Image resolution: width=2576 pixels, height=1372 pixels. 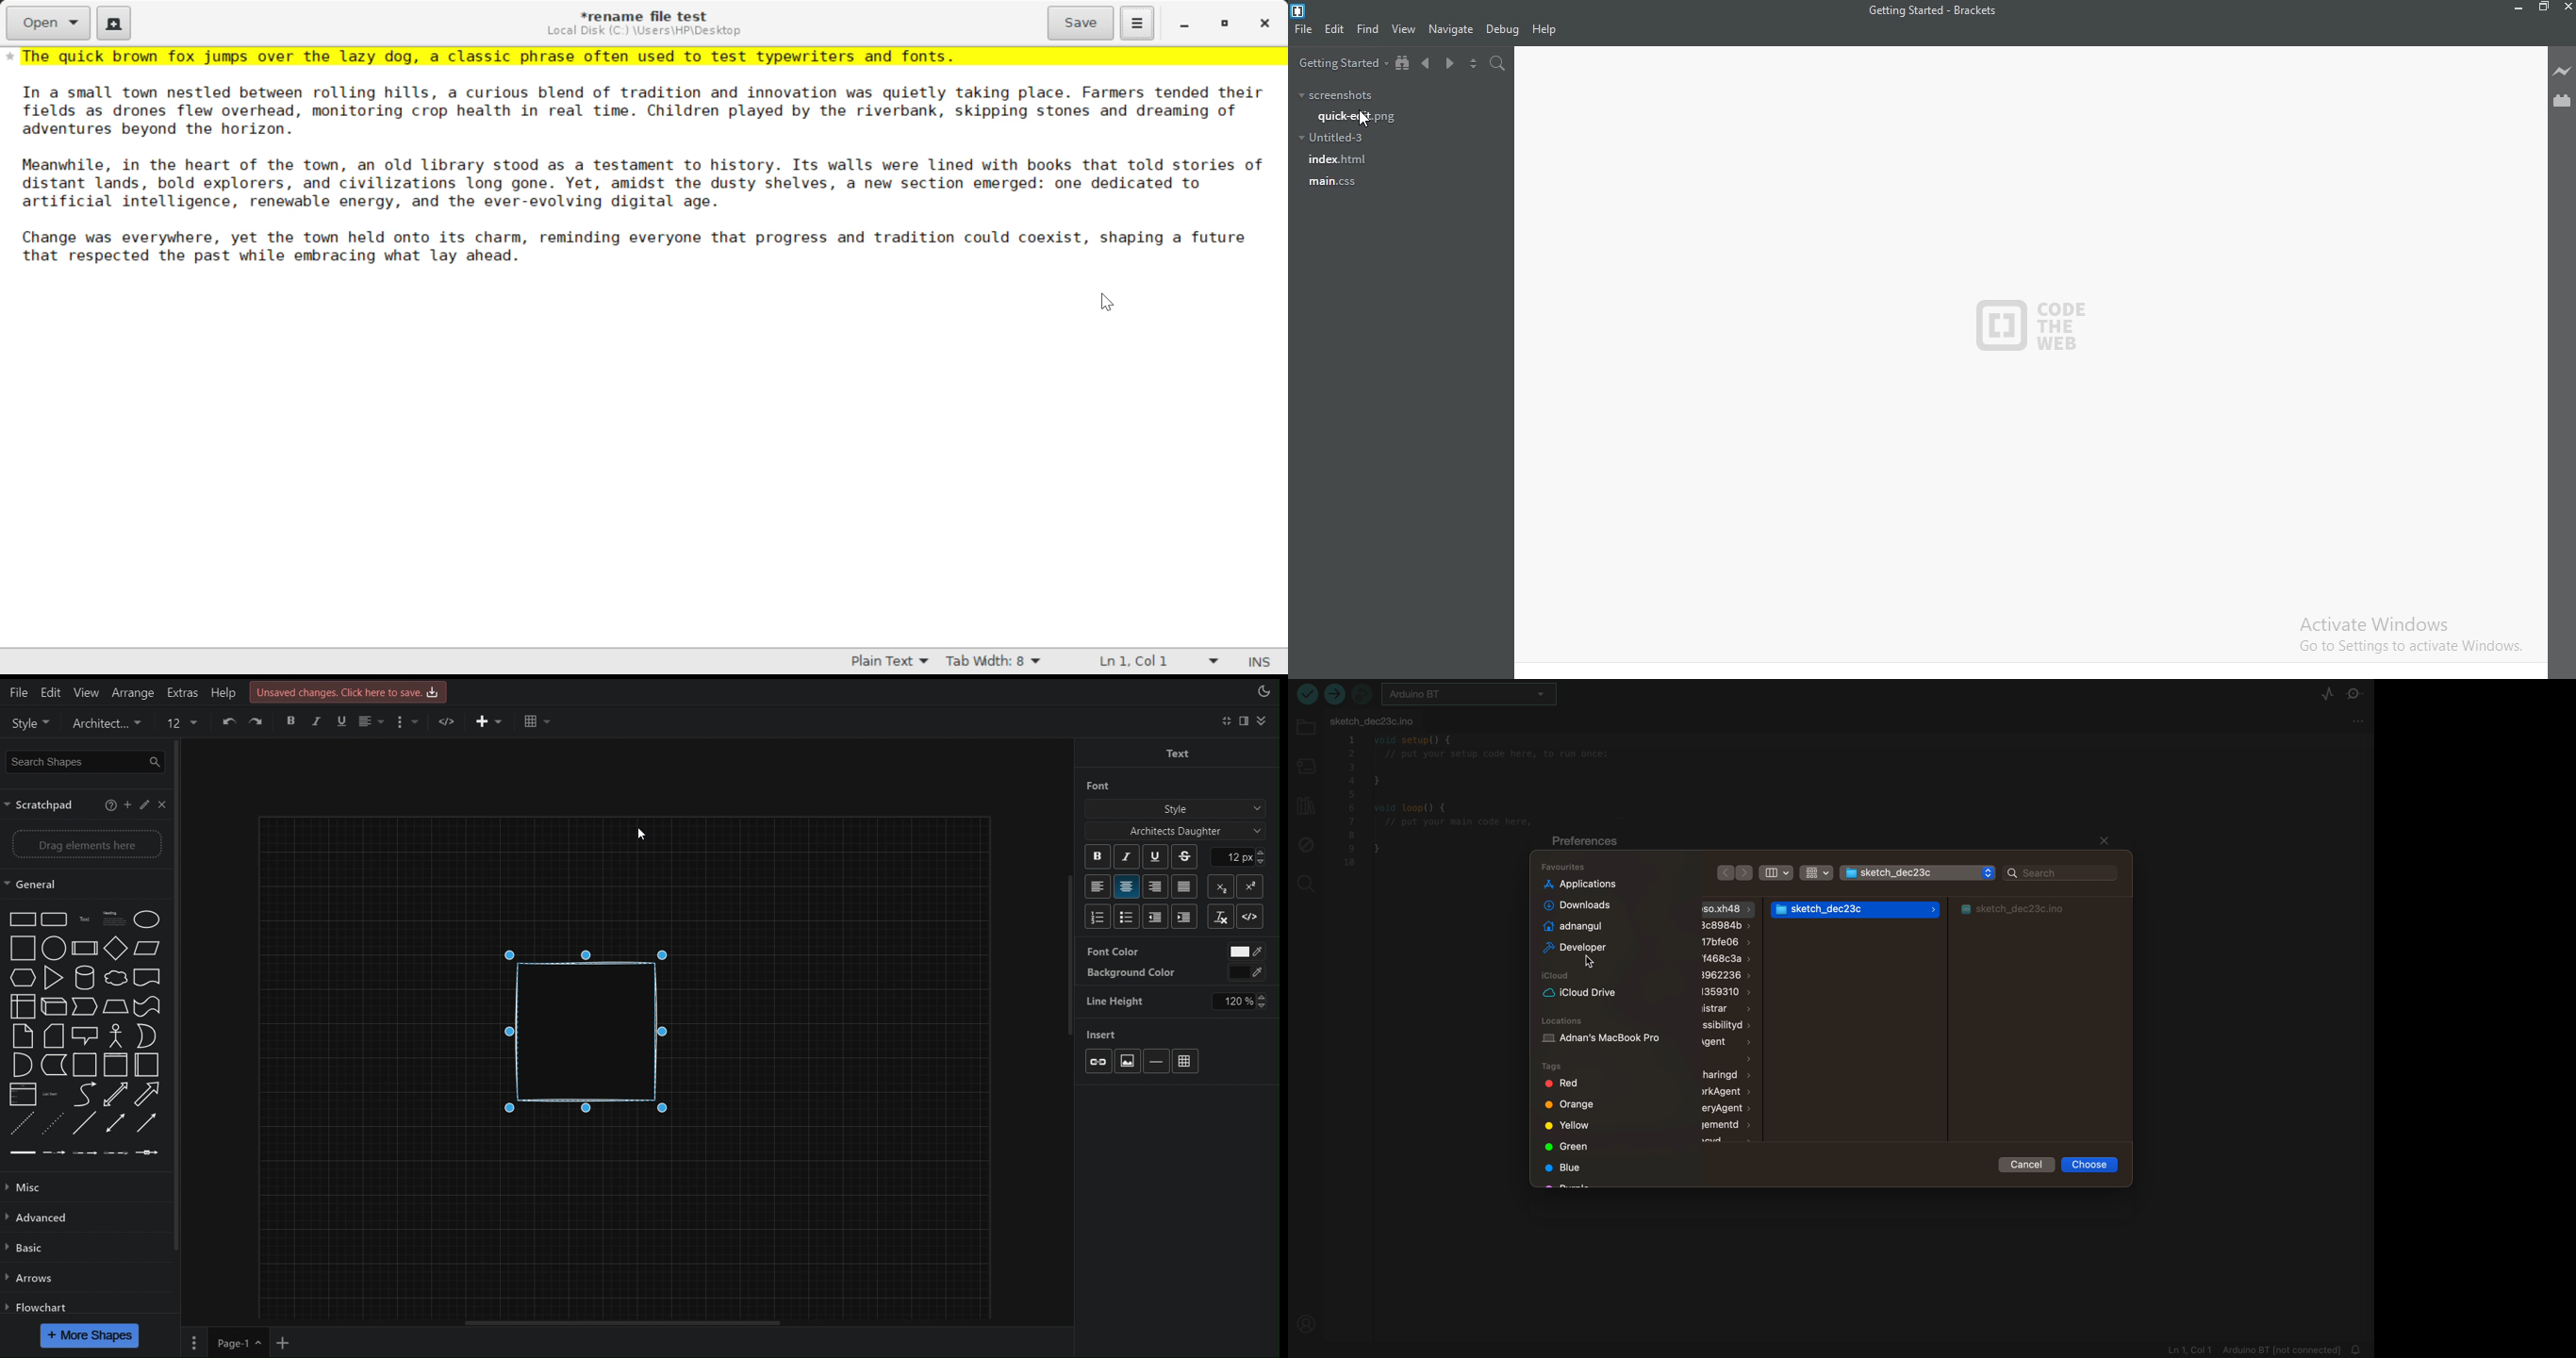 What do you see at coordinates (45, 883) in the screenshot?
I see `General` at bounding box center [45, 883].